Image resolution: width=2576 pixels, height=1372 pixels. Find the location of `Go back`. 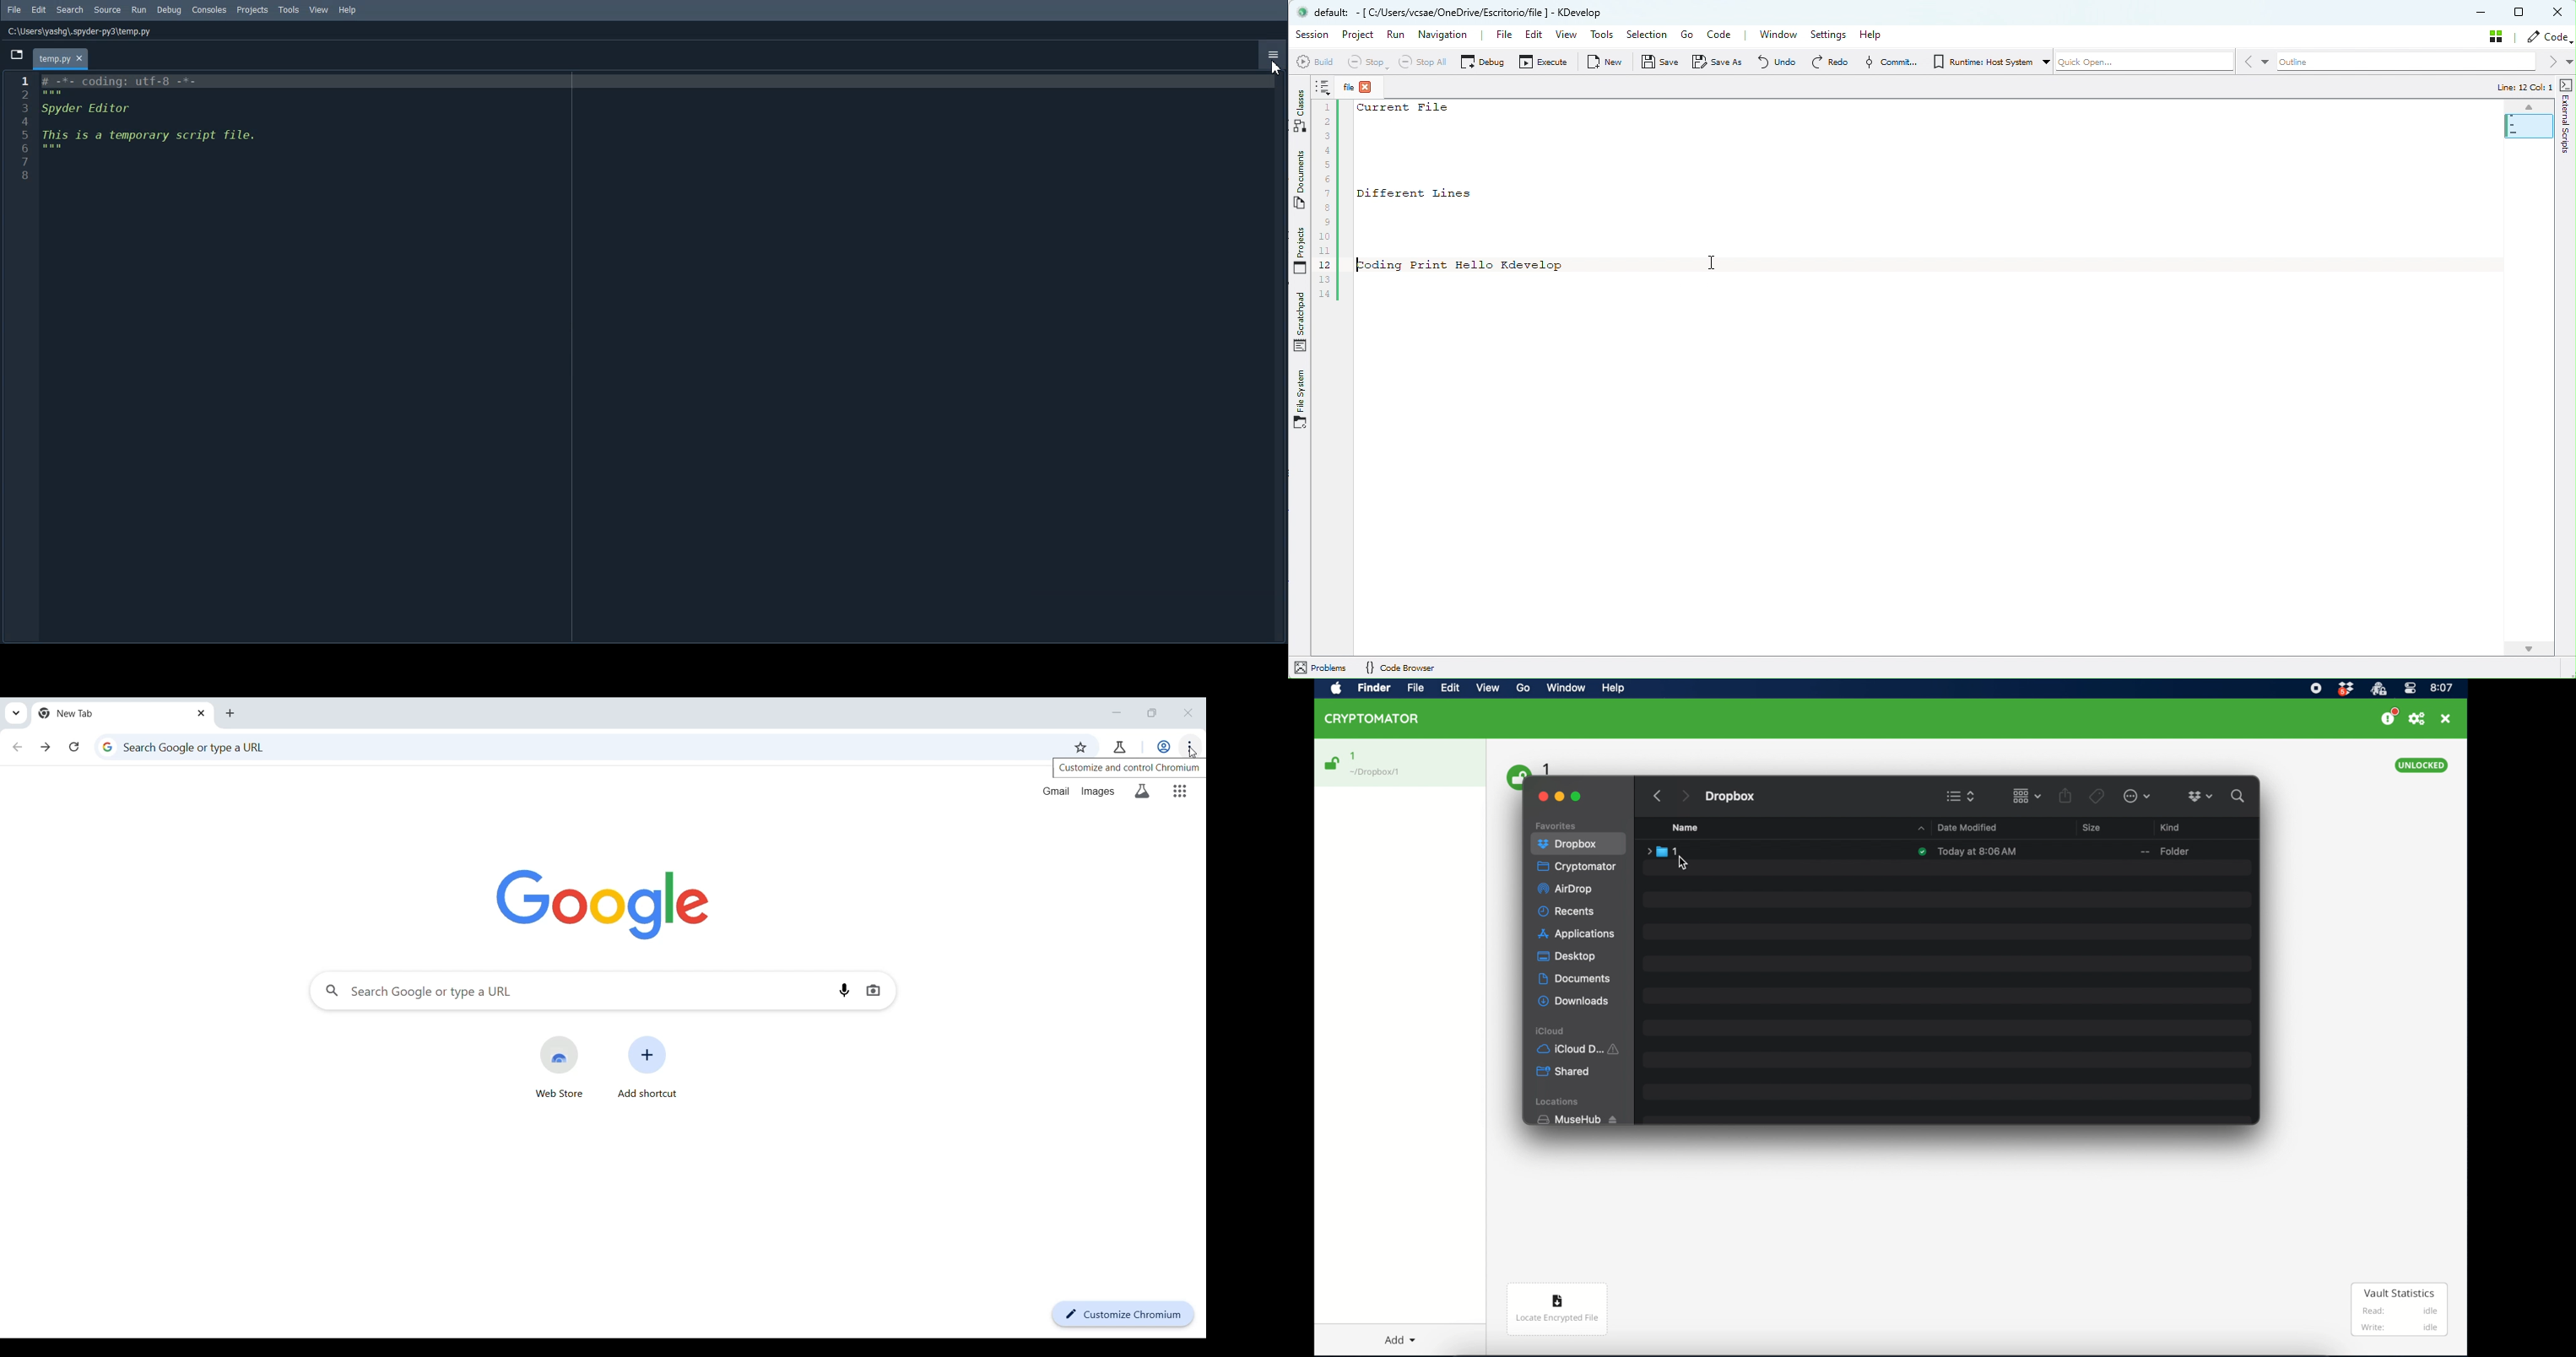

Go back is located at coordinates (18, 746).